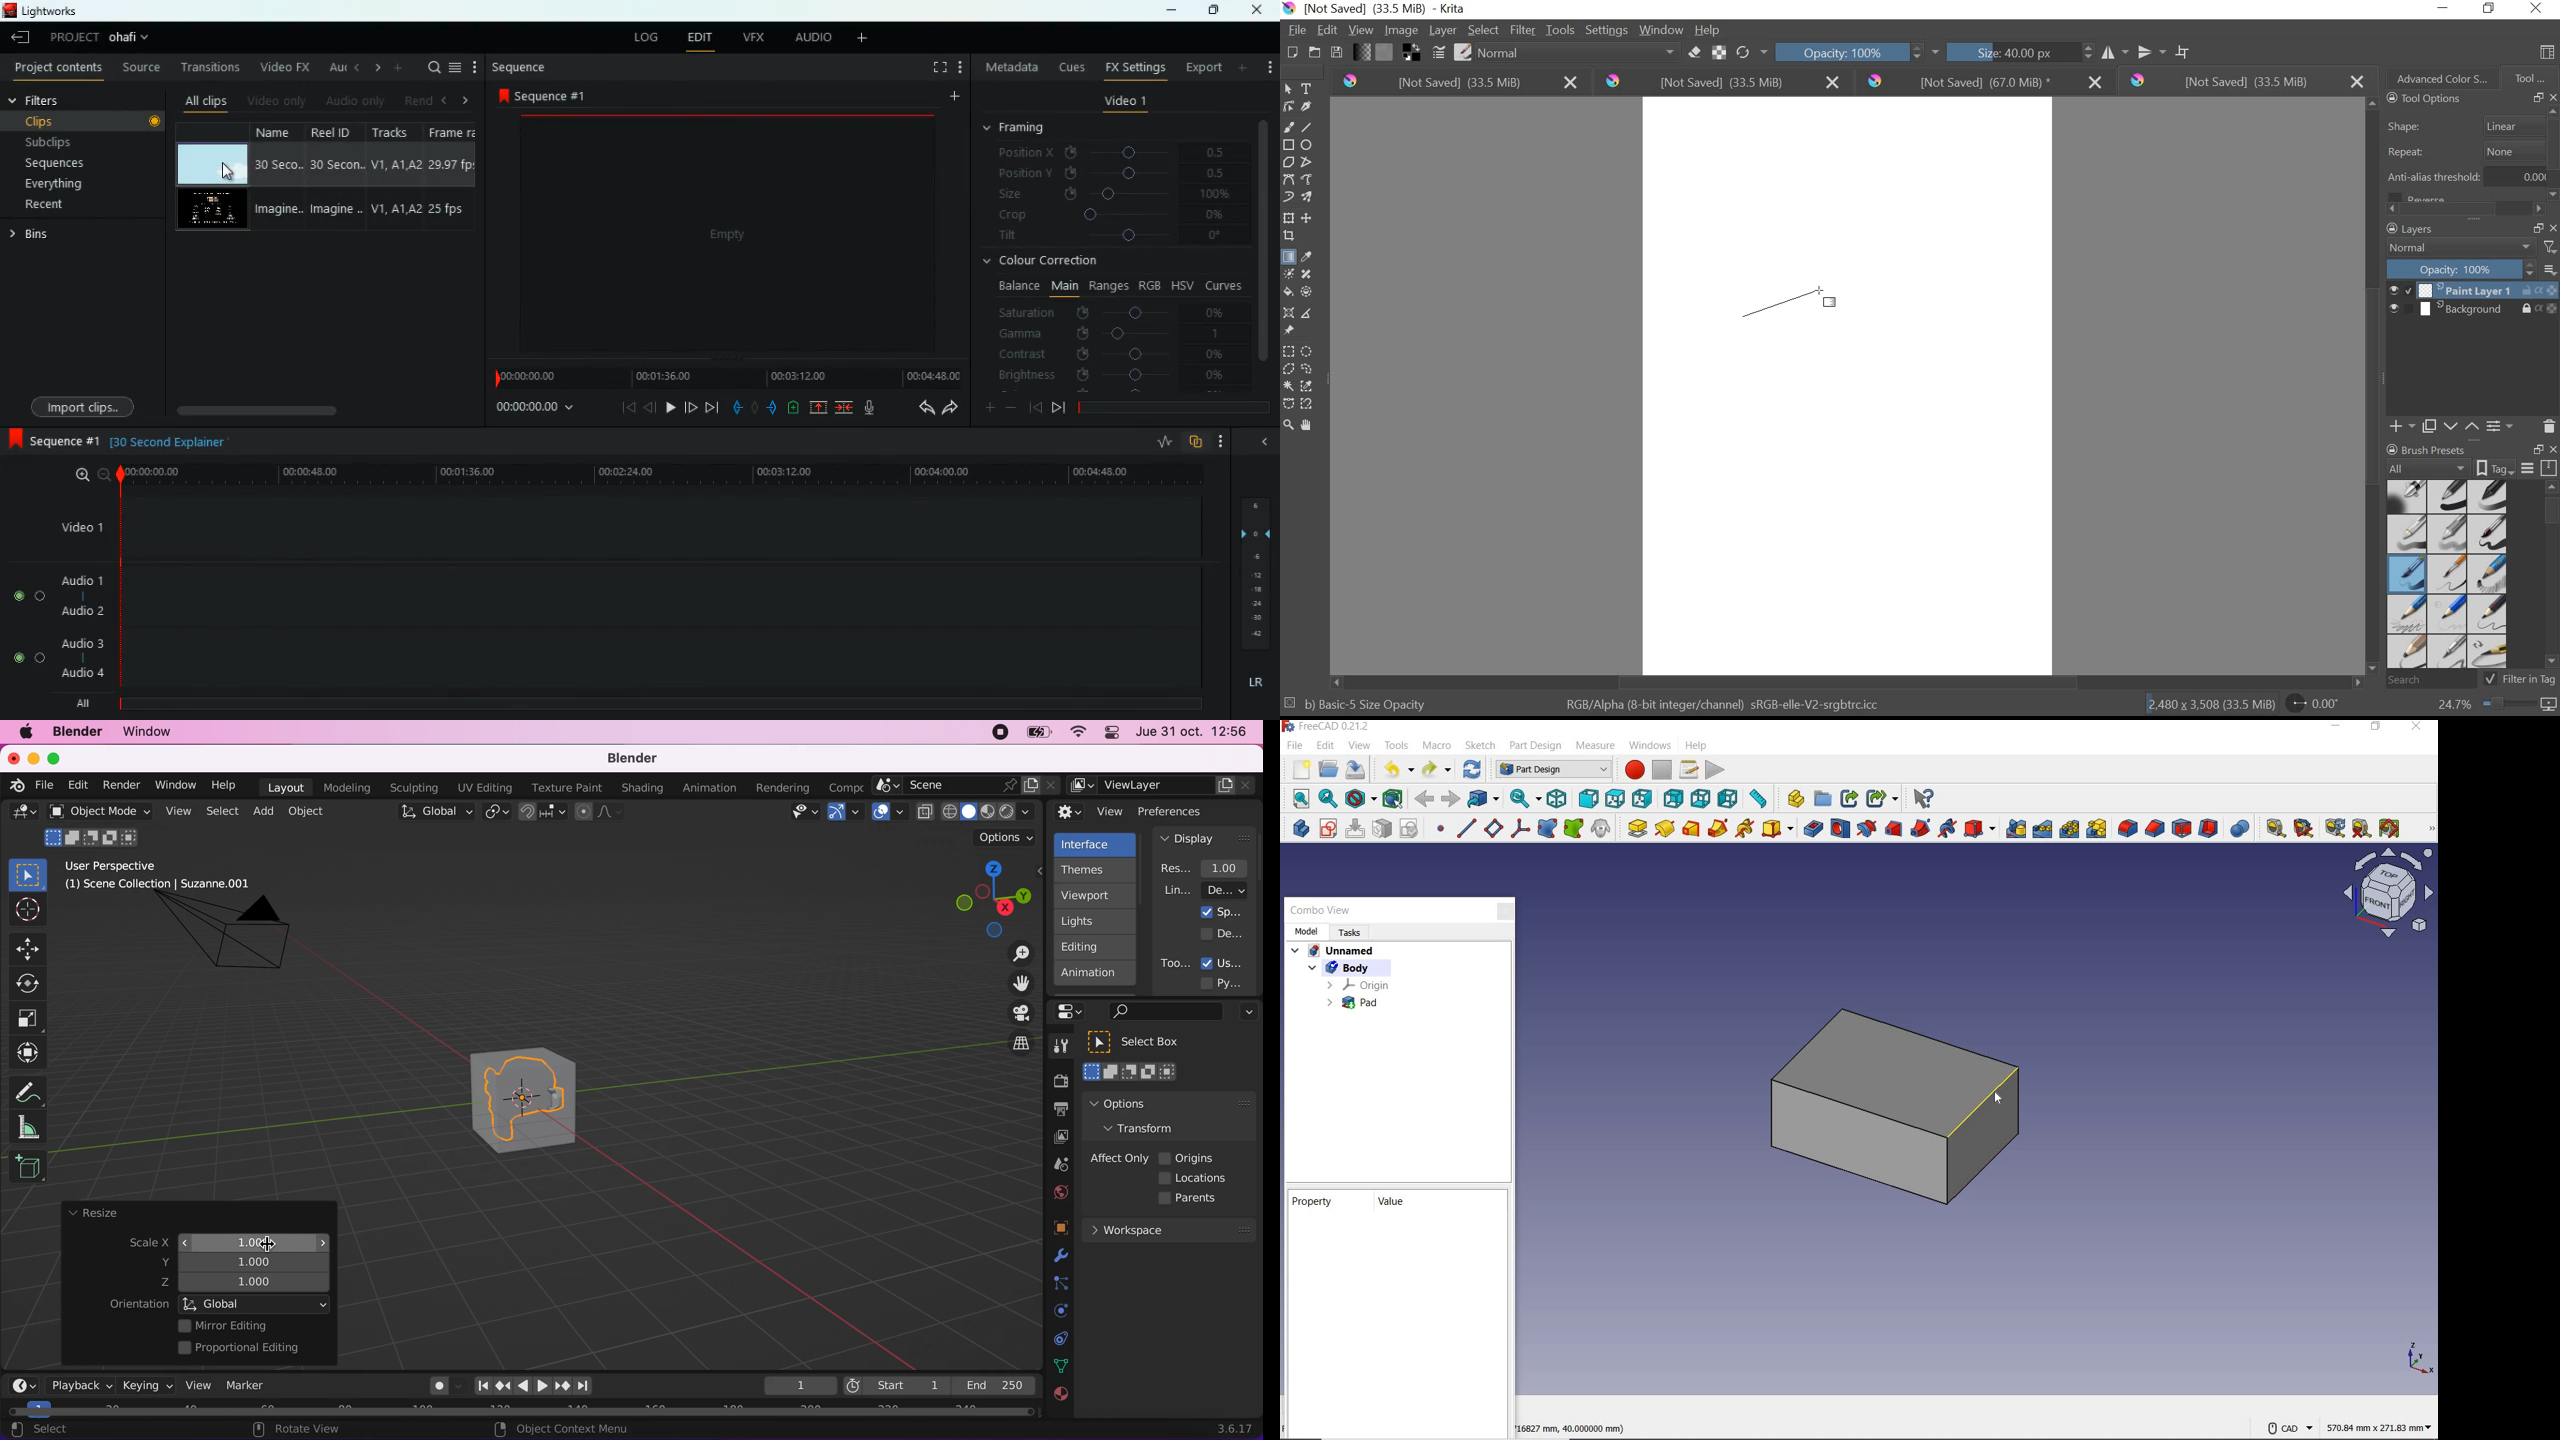 The width and height of the screenshot is (2576, 1456). What do you see at coordinates (1291, 107) in the screenshot?
I see `edit shapes` at bounding box center [1291, 107].